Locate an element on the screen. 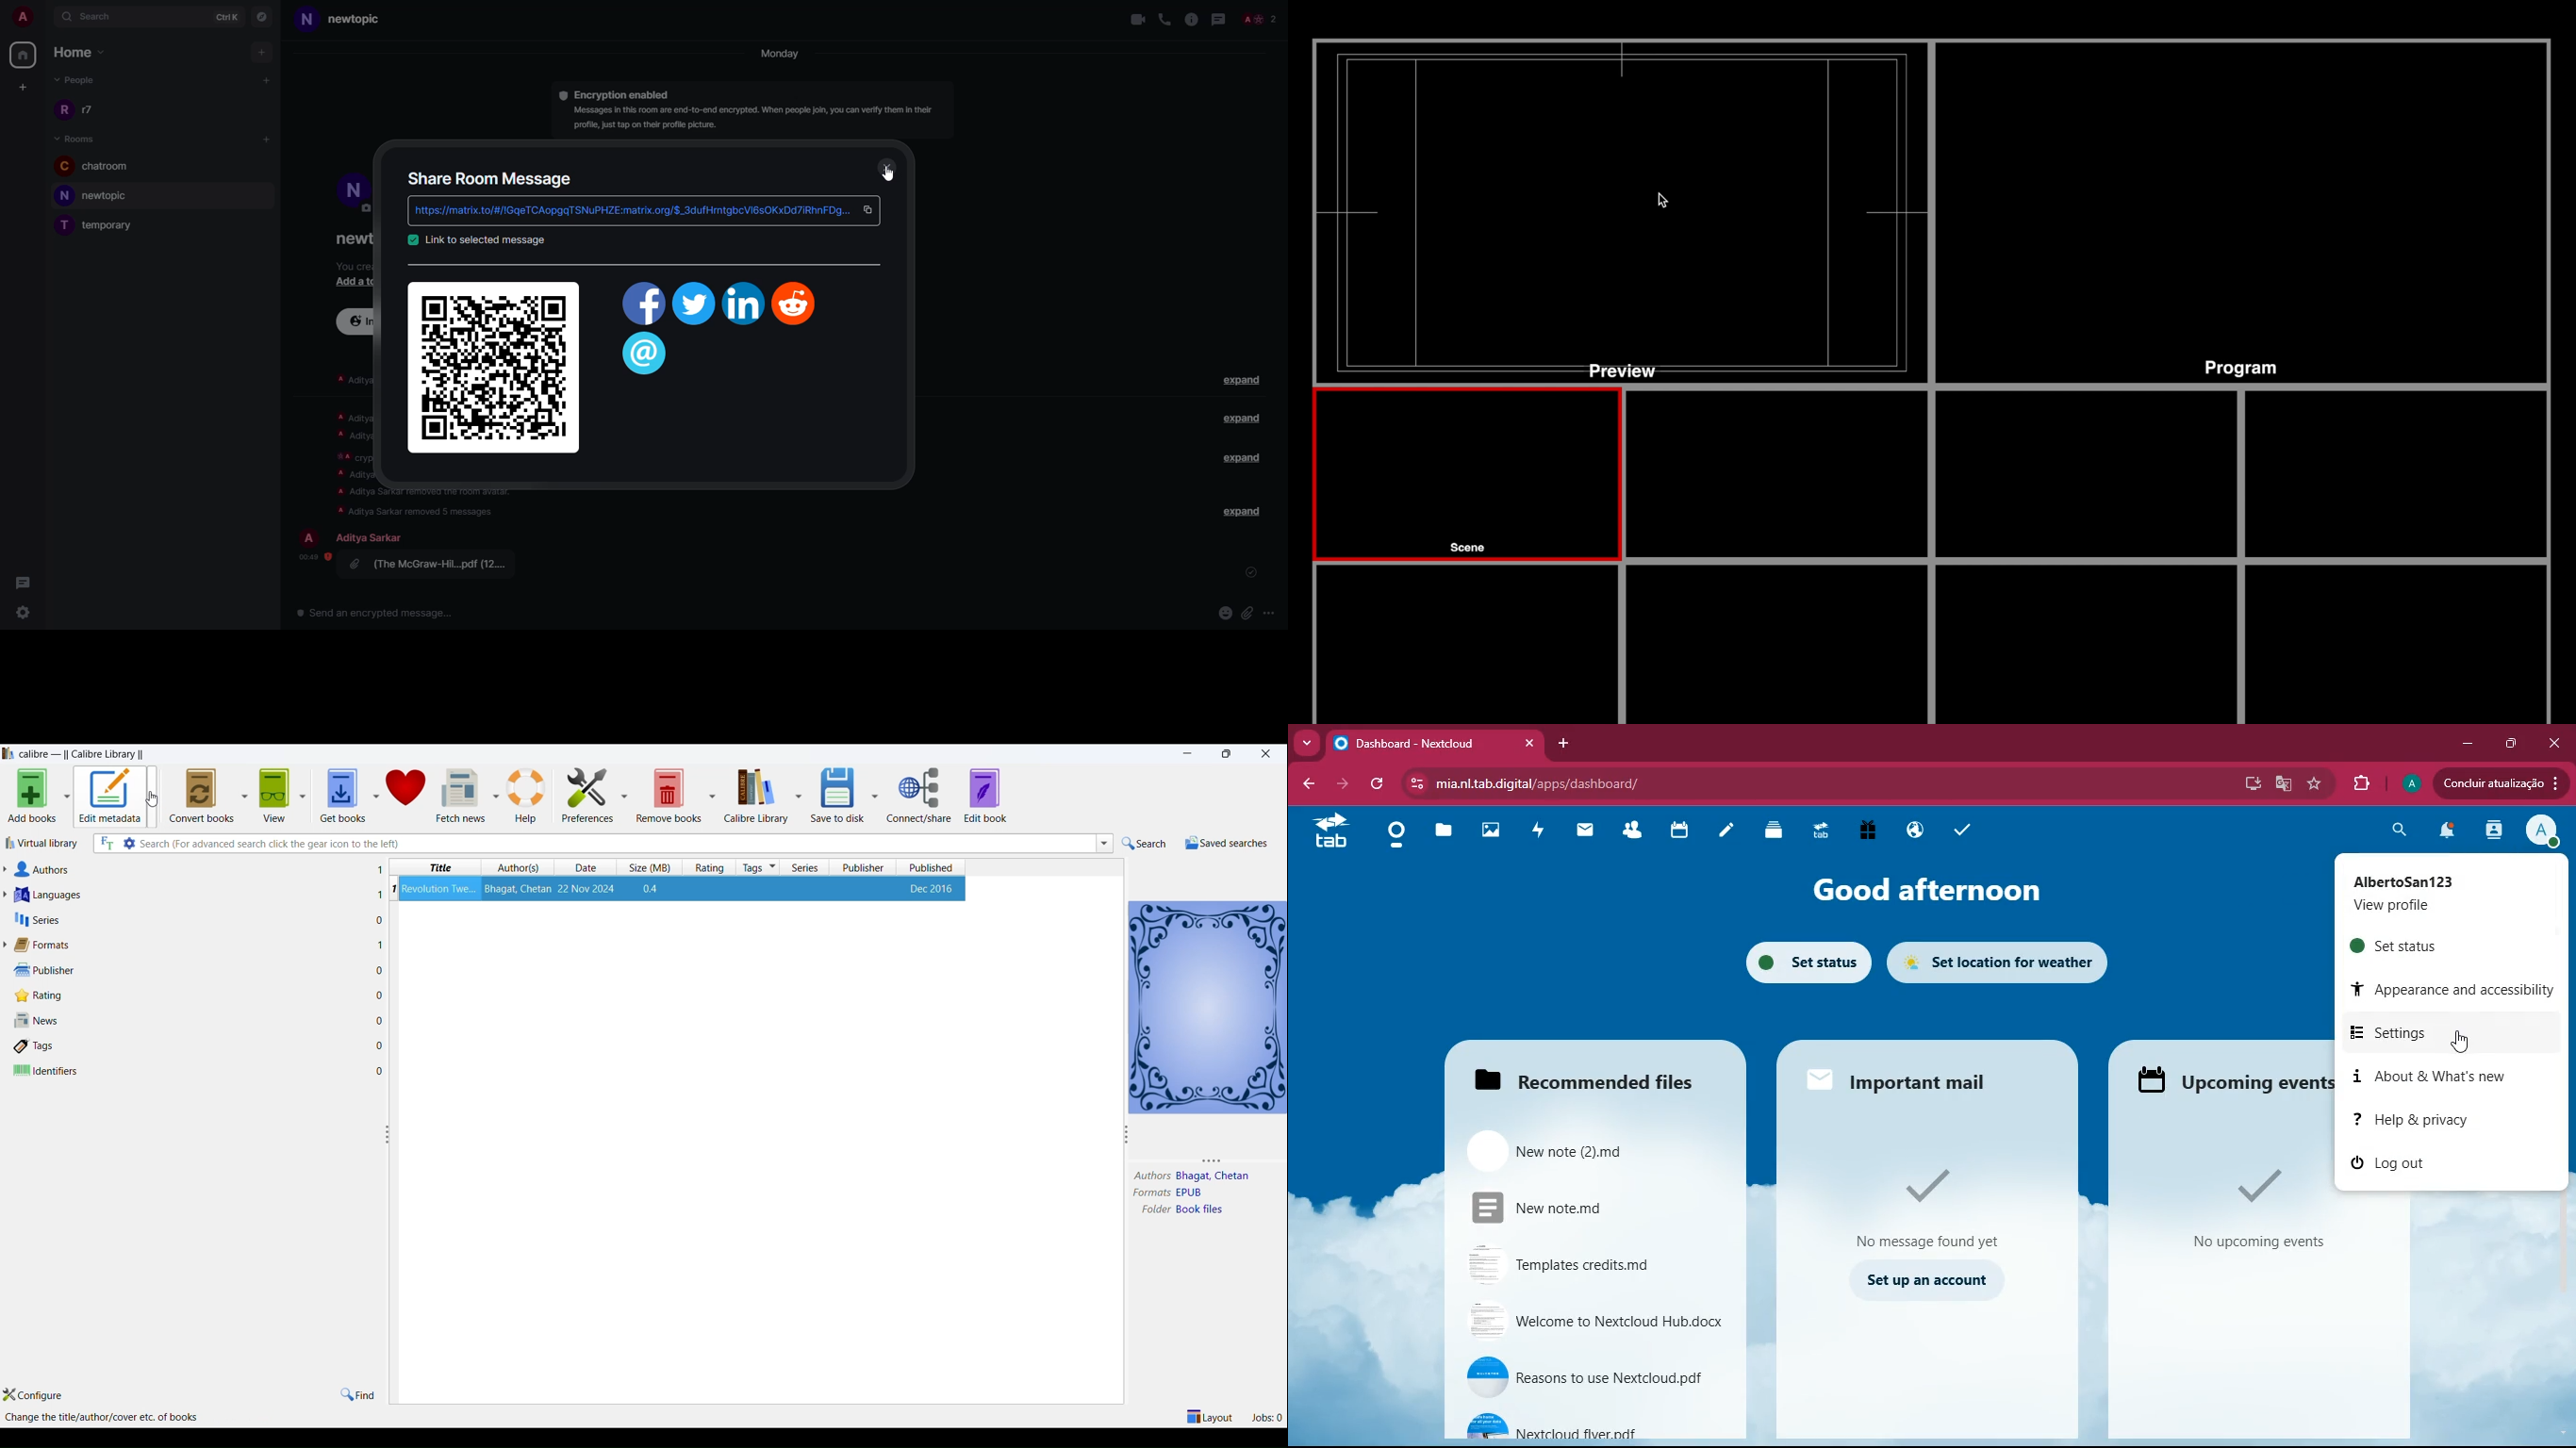 This screenshot has width=2576, height=1456. file is located at coordinates (1588, 1208).